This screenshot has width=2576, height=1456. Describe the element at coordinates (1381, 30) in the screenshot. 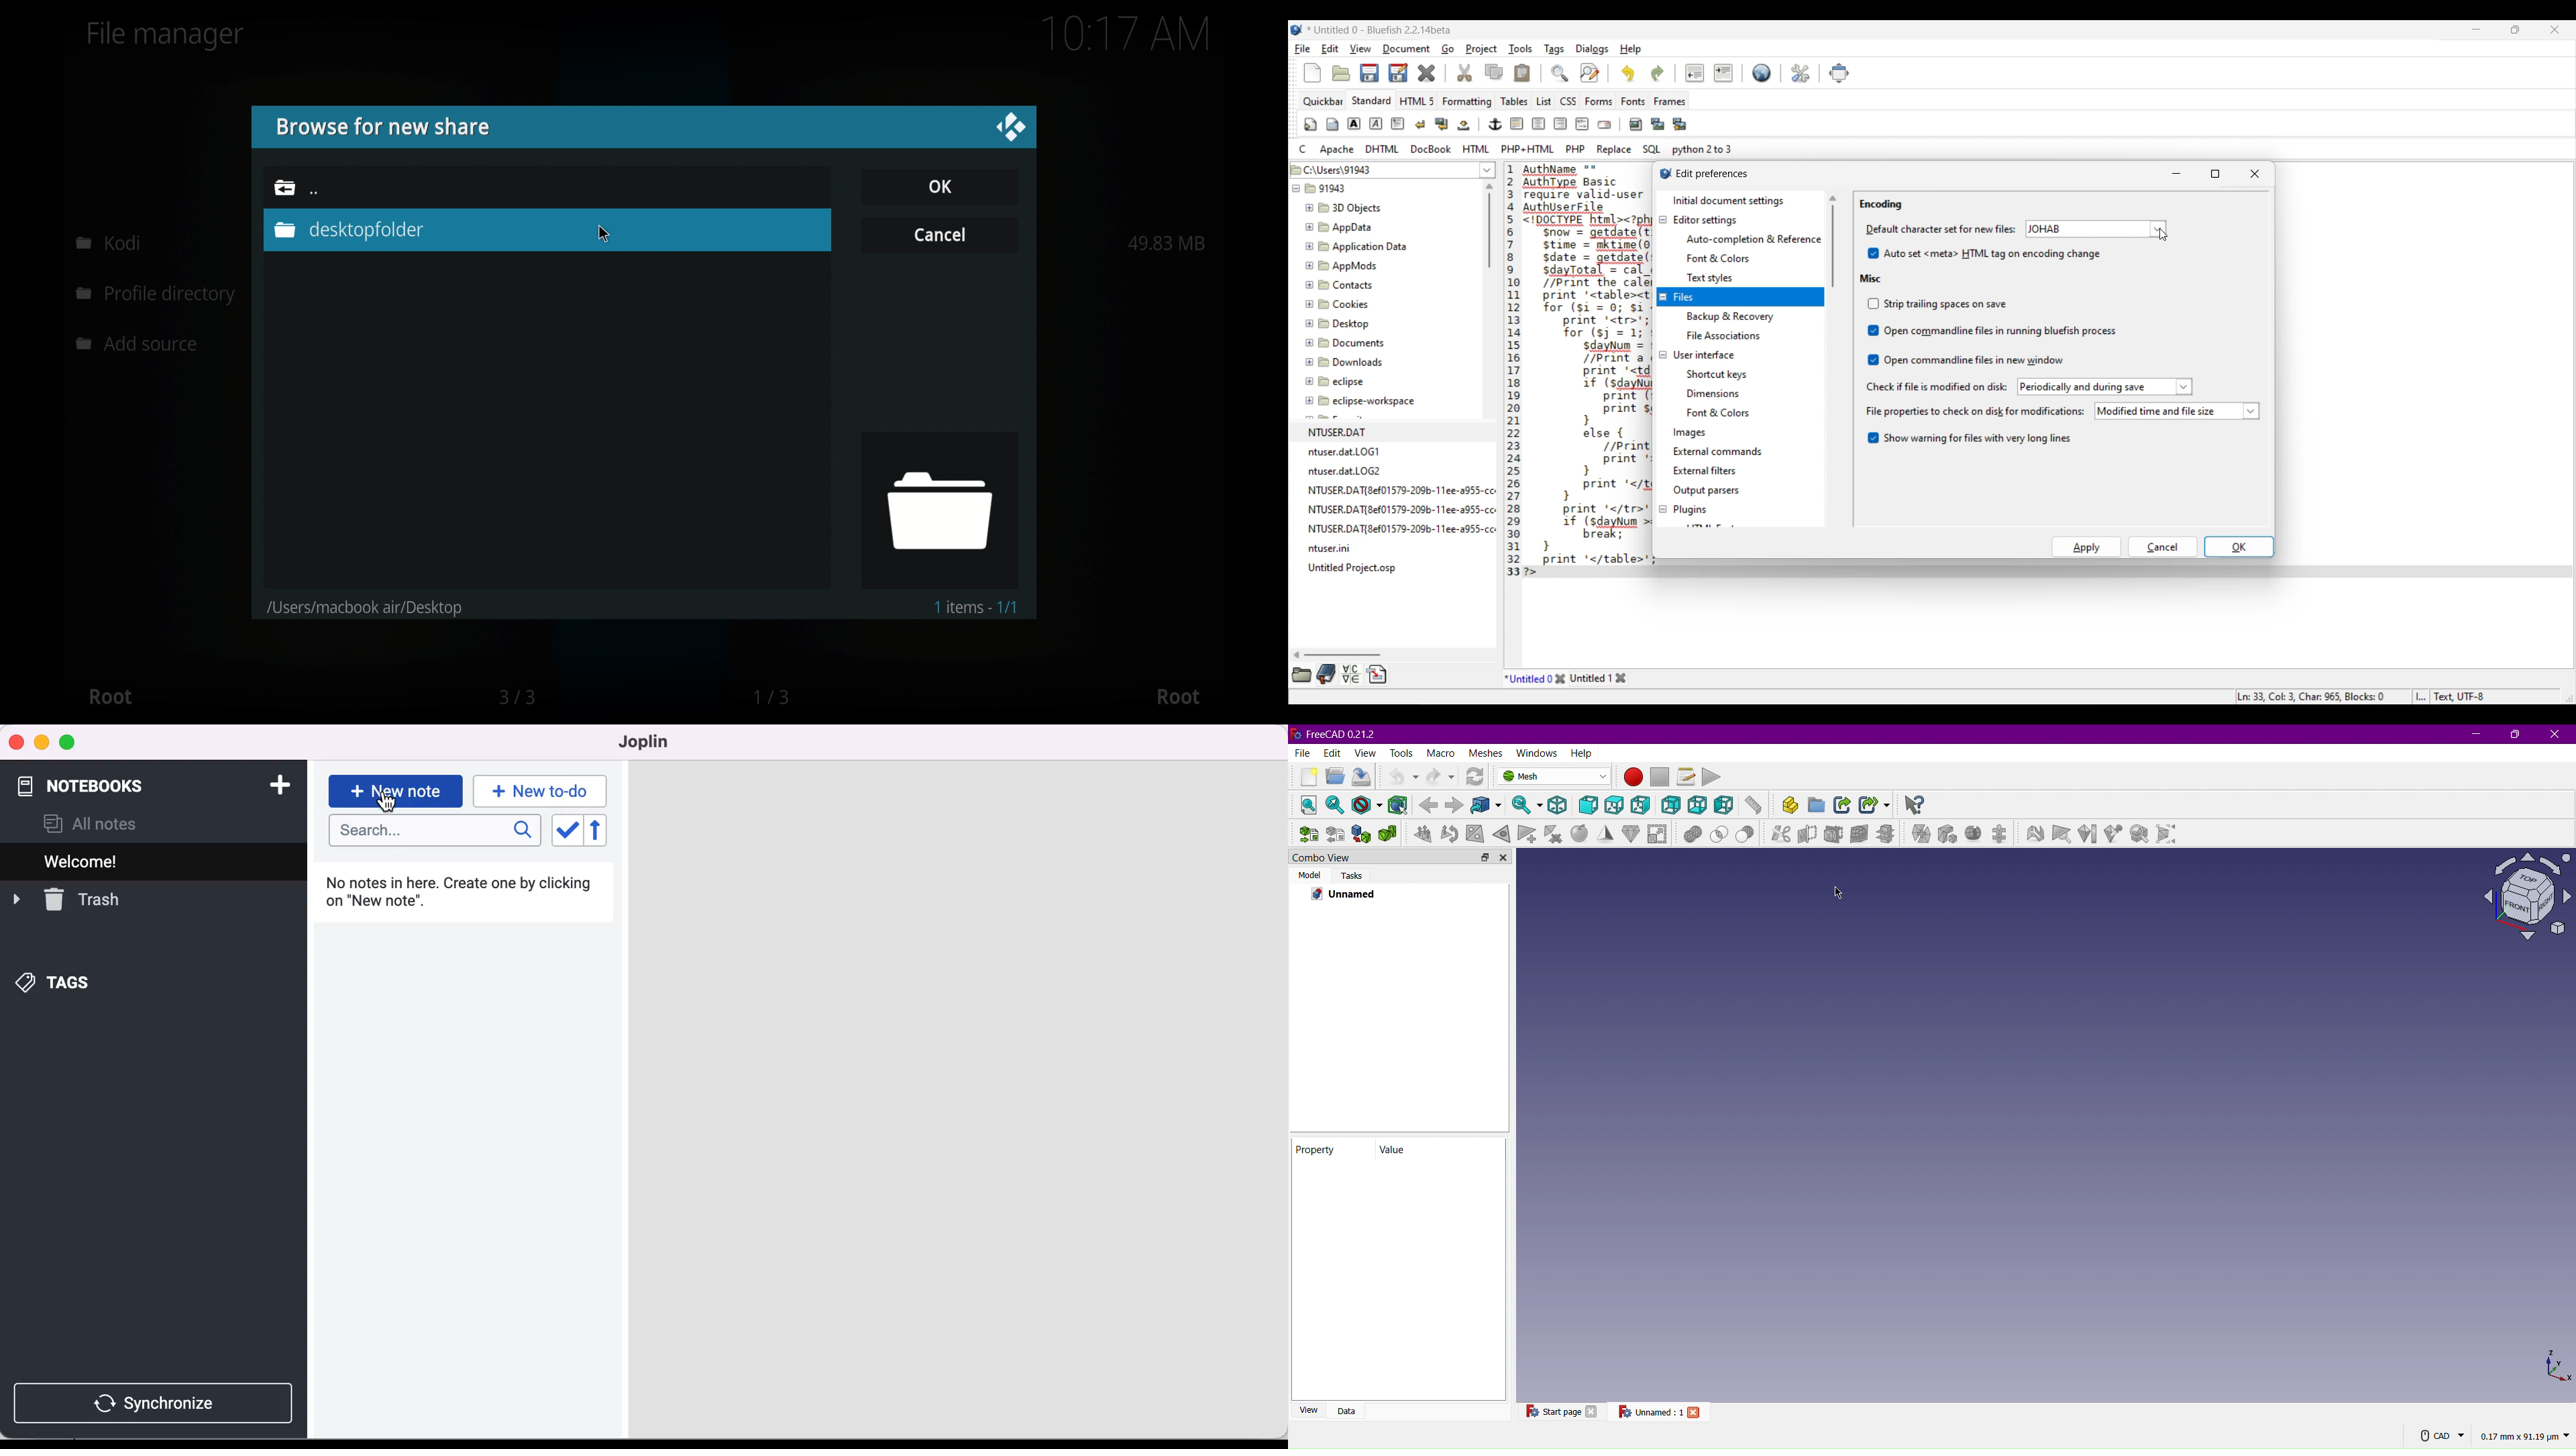

I see `Project name, software name and version` at that location.